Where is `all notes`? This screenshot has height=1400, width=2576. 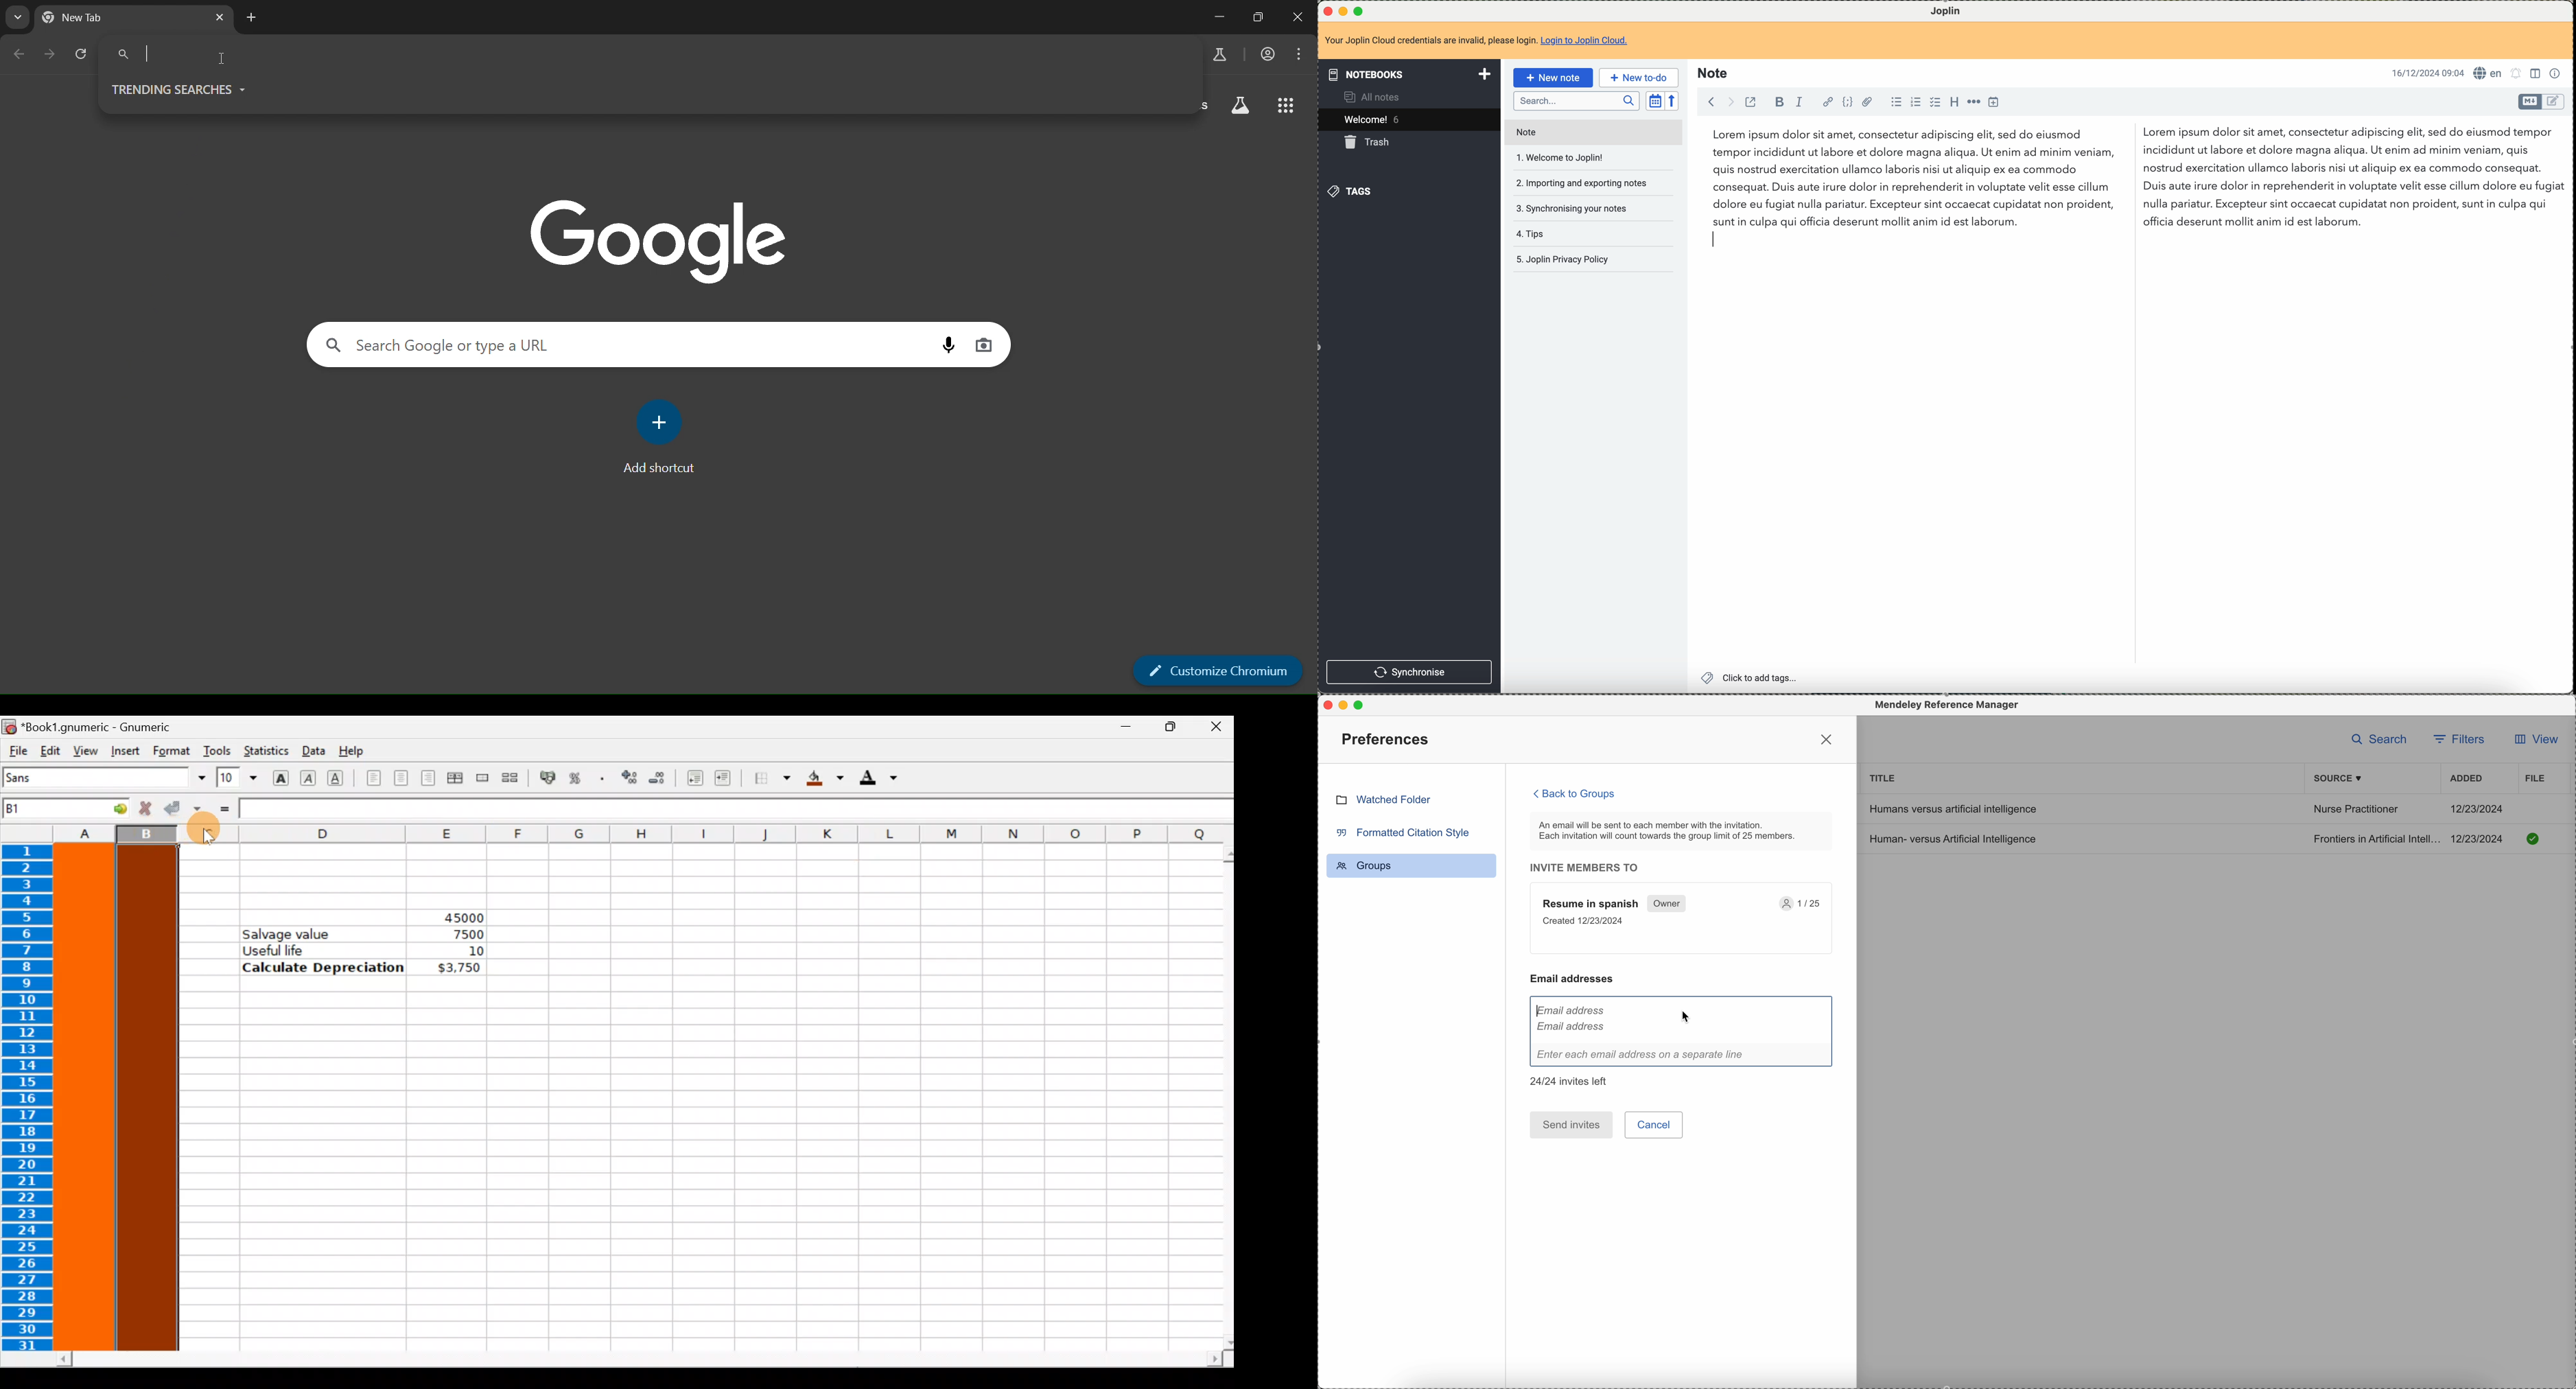
all notes is located at coordinates (1377, 96).